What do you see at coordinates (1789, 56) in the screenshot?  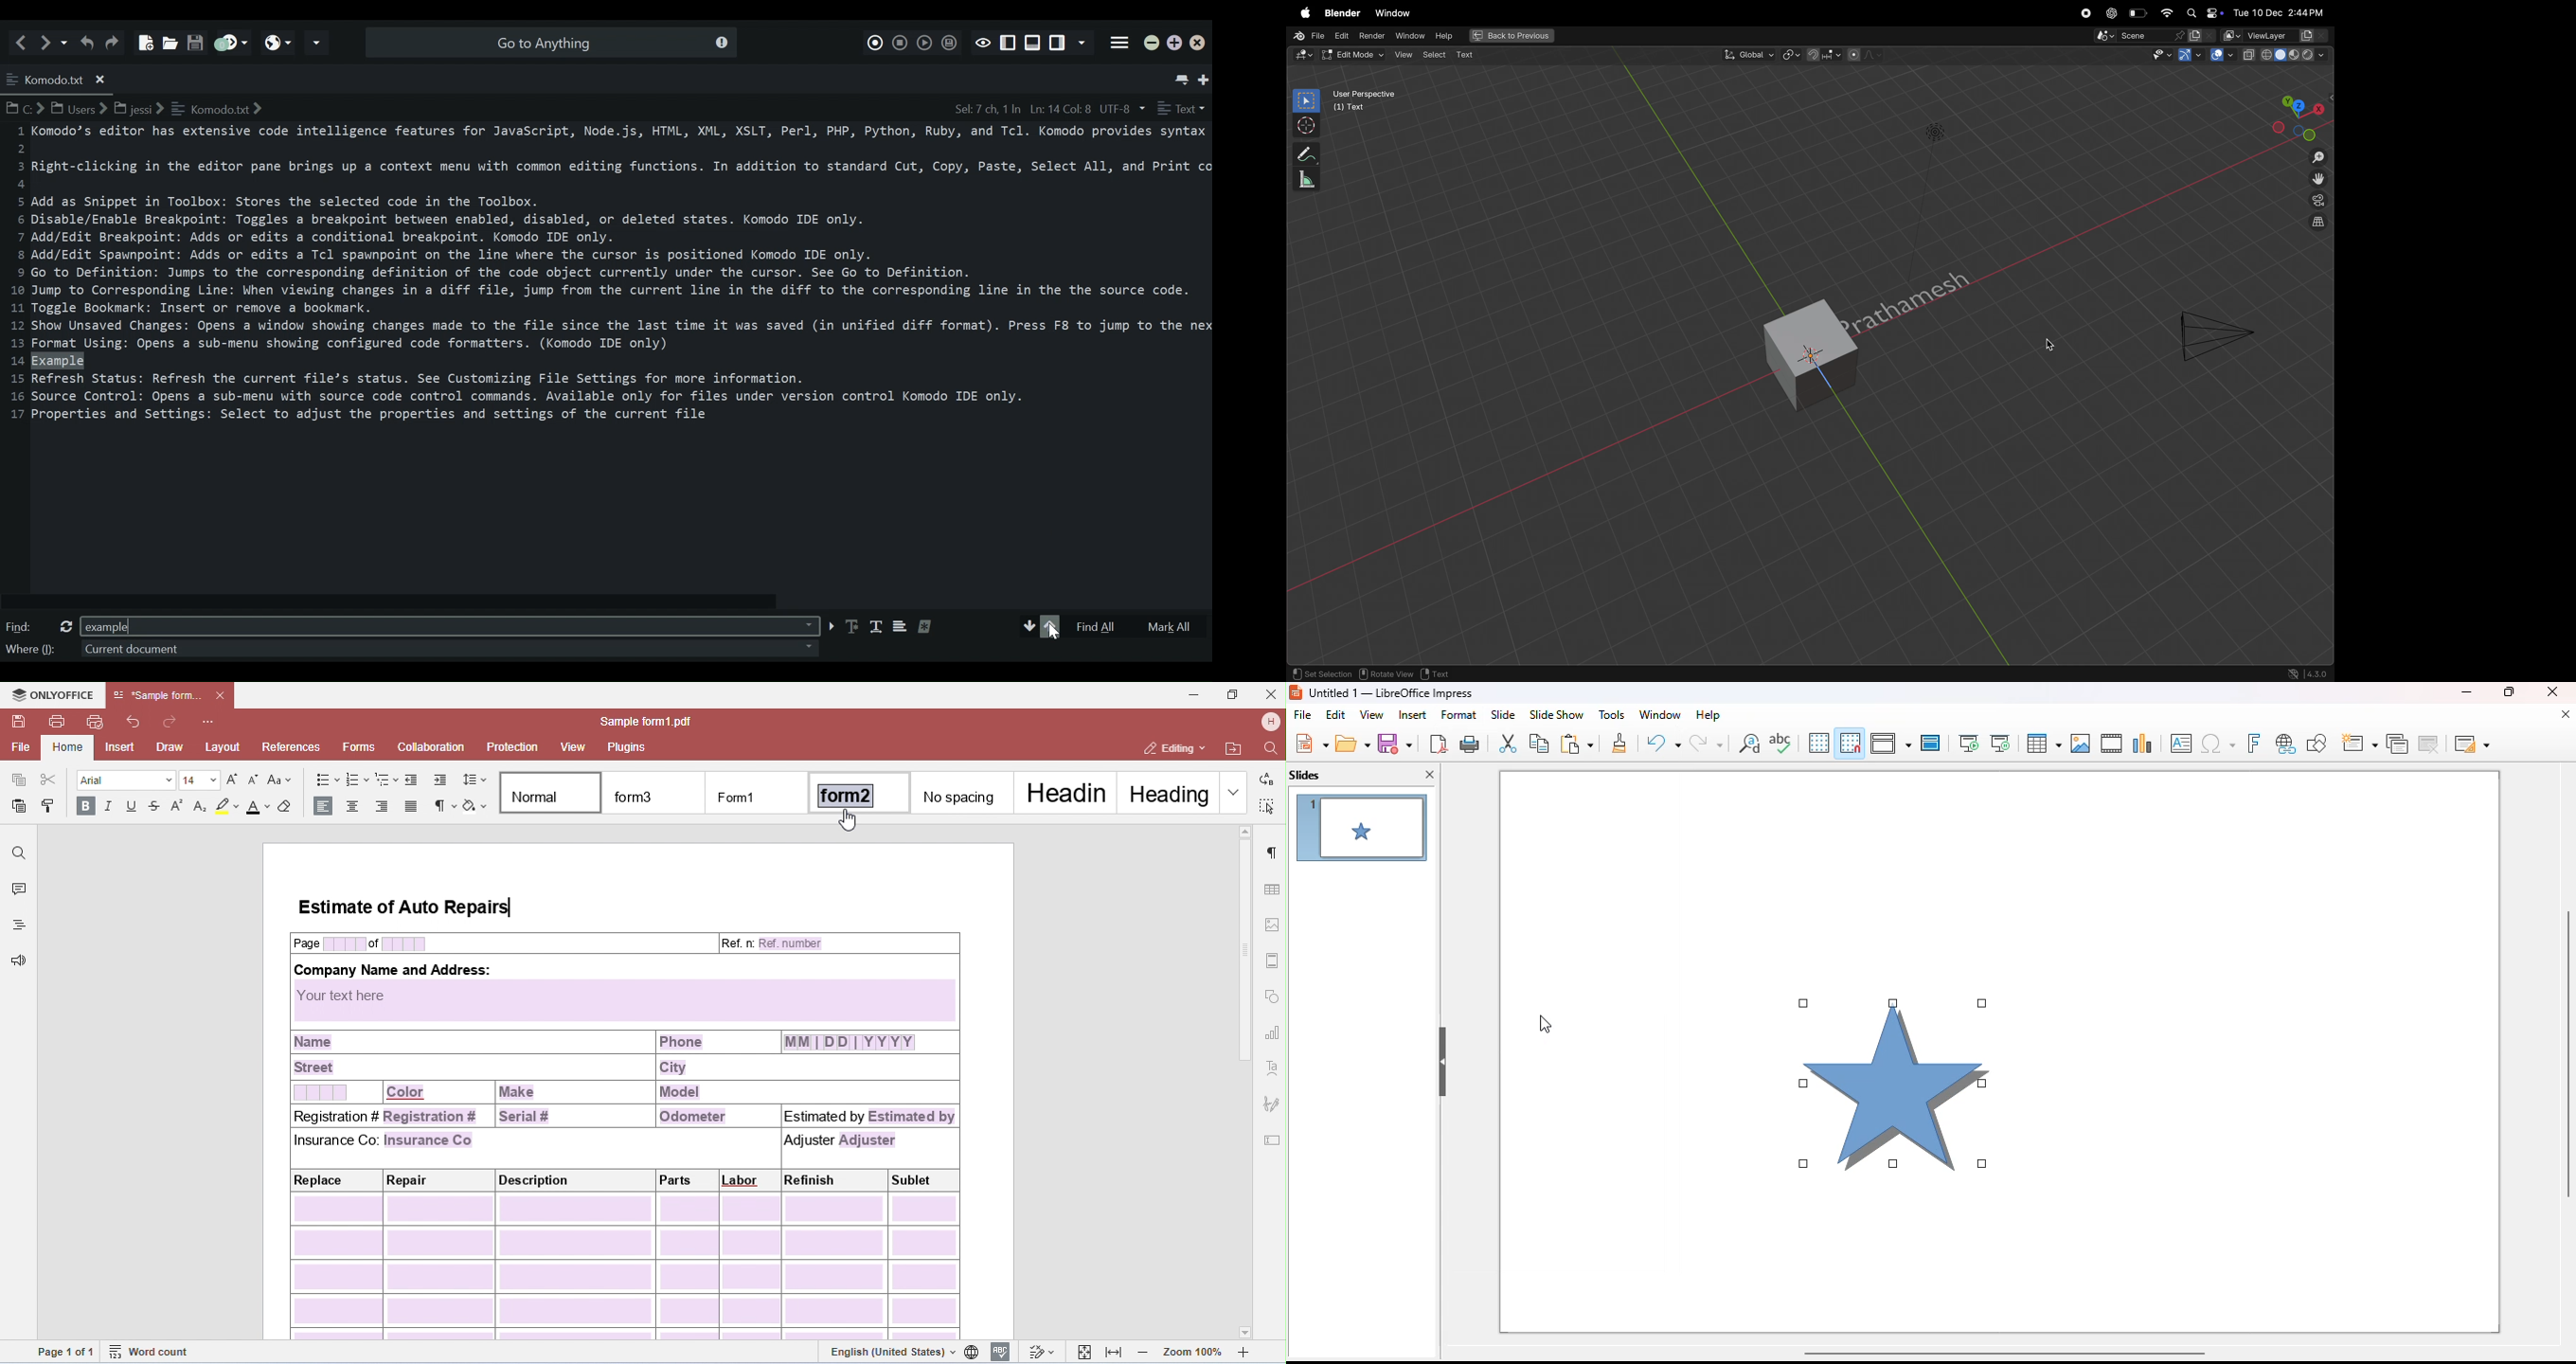 I see `pviot point` at bounding box center [1789, 56].